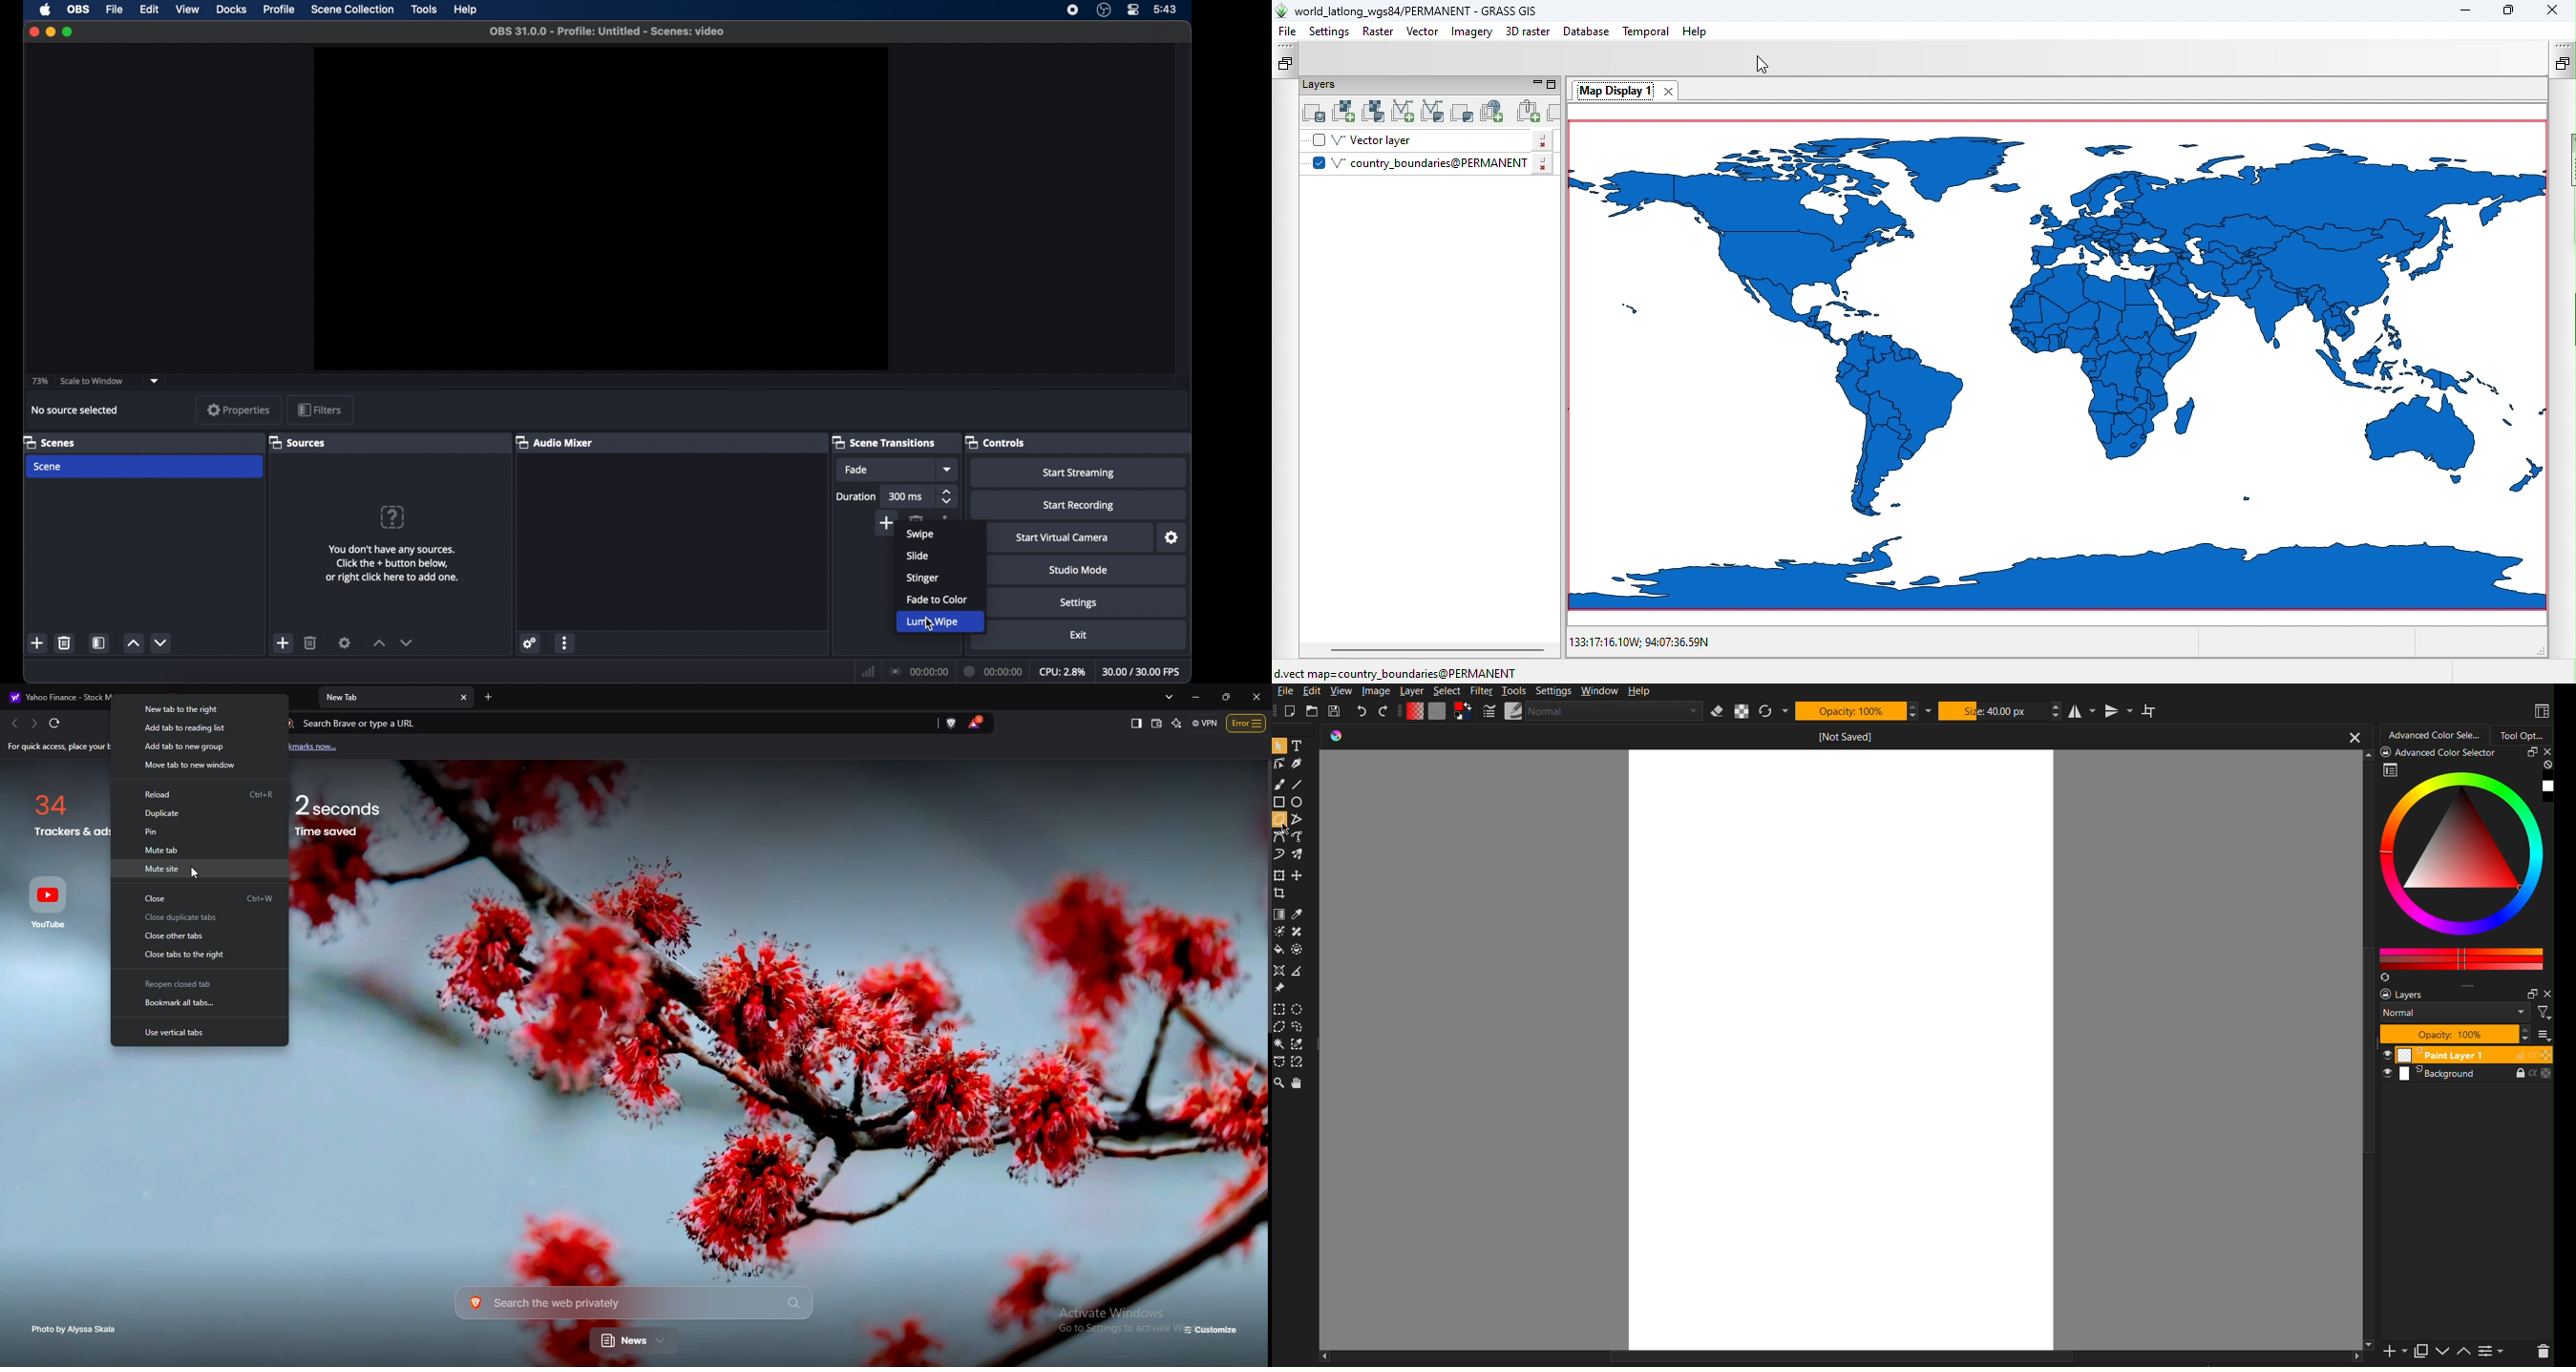 The width and height of the screenshot is (2576, 1372). What do you see at coordinates (156, 380) in the screenshot?
I see `dropdown` at bounding box center [156, 380].